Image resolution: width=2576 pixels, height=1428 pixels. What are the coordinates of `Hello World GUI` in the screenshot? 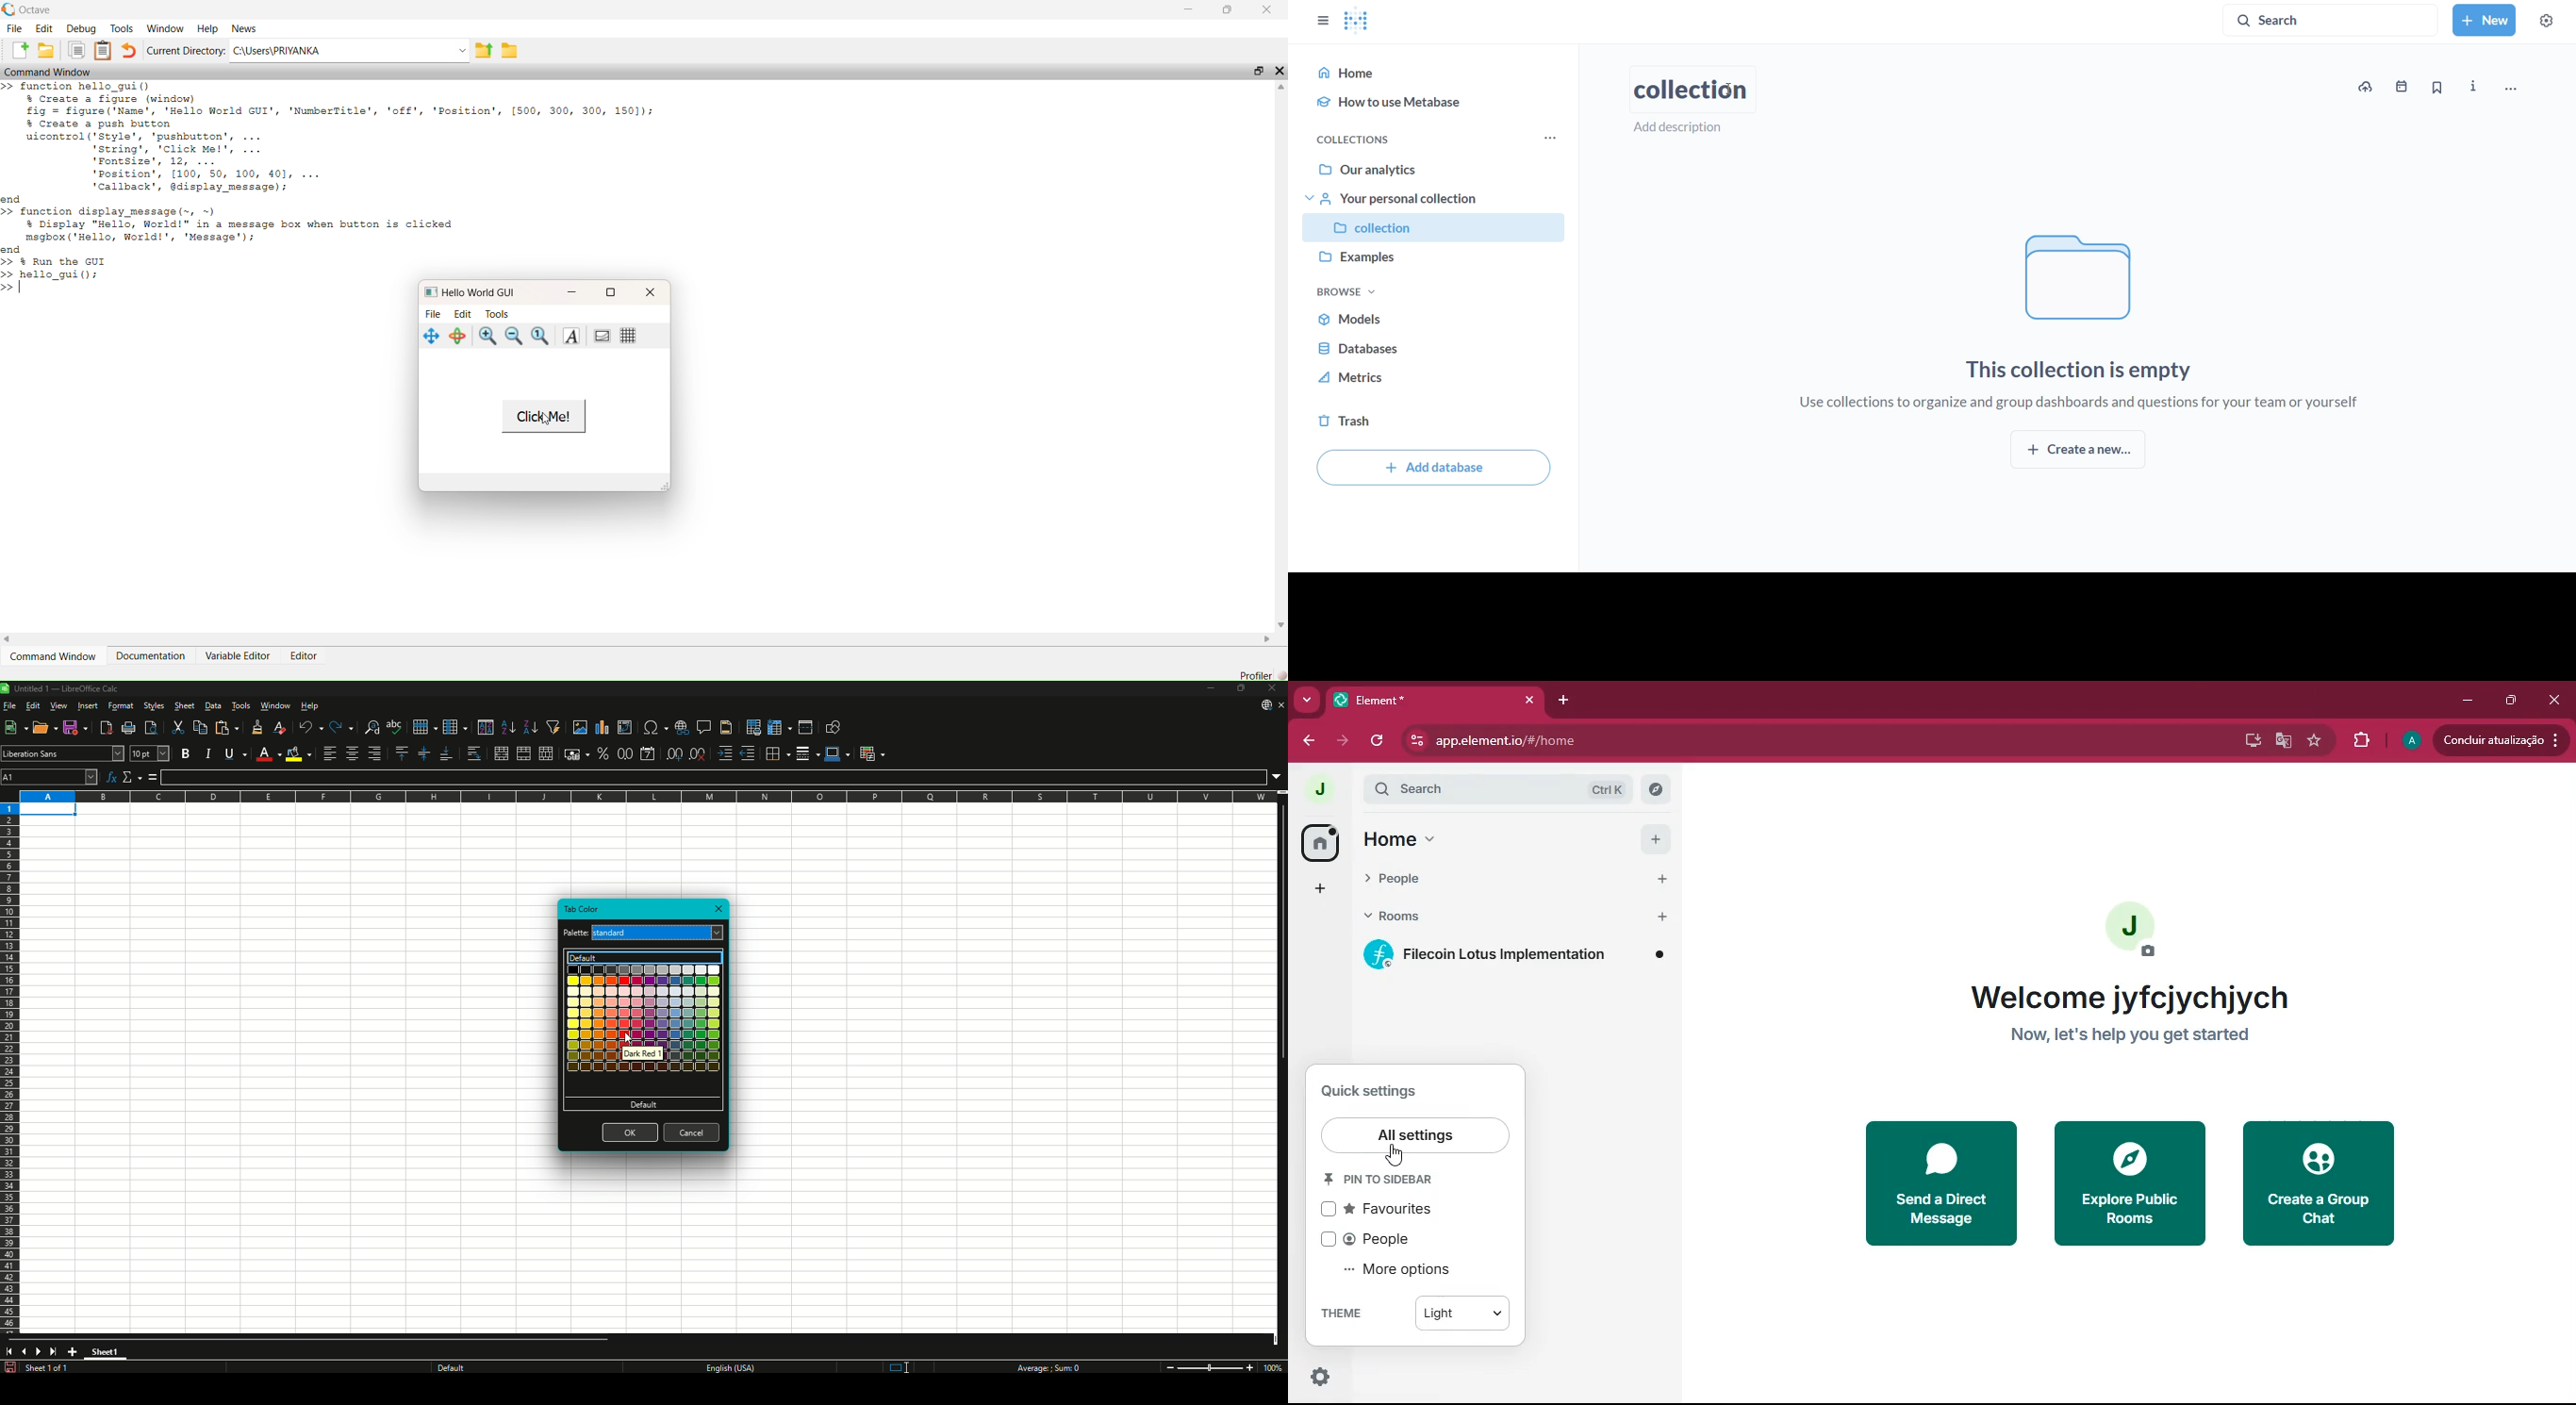 It's located at (477, 292).